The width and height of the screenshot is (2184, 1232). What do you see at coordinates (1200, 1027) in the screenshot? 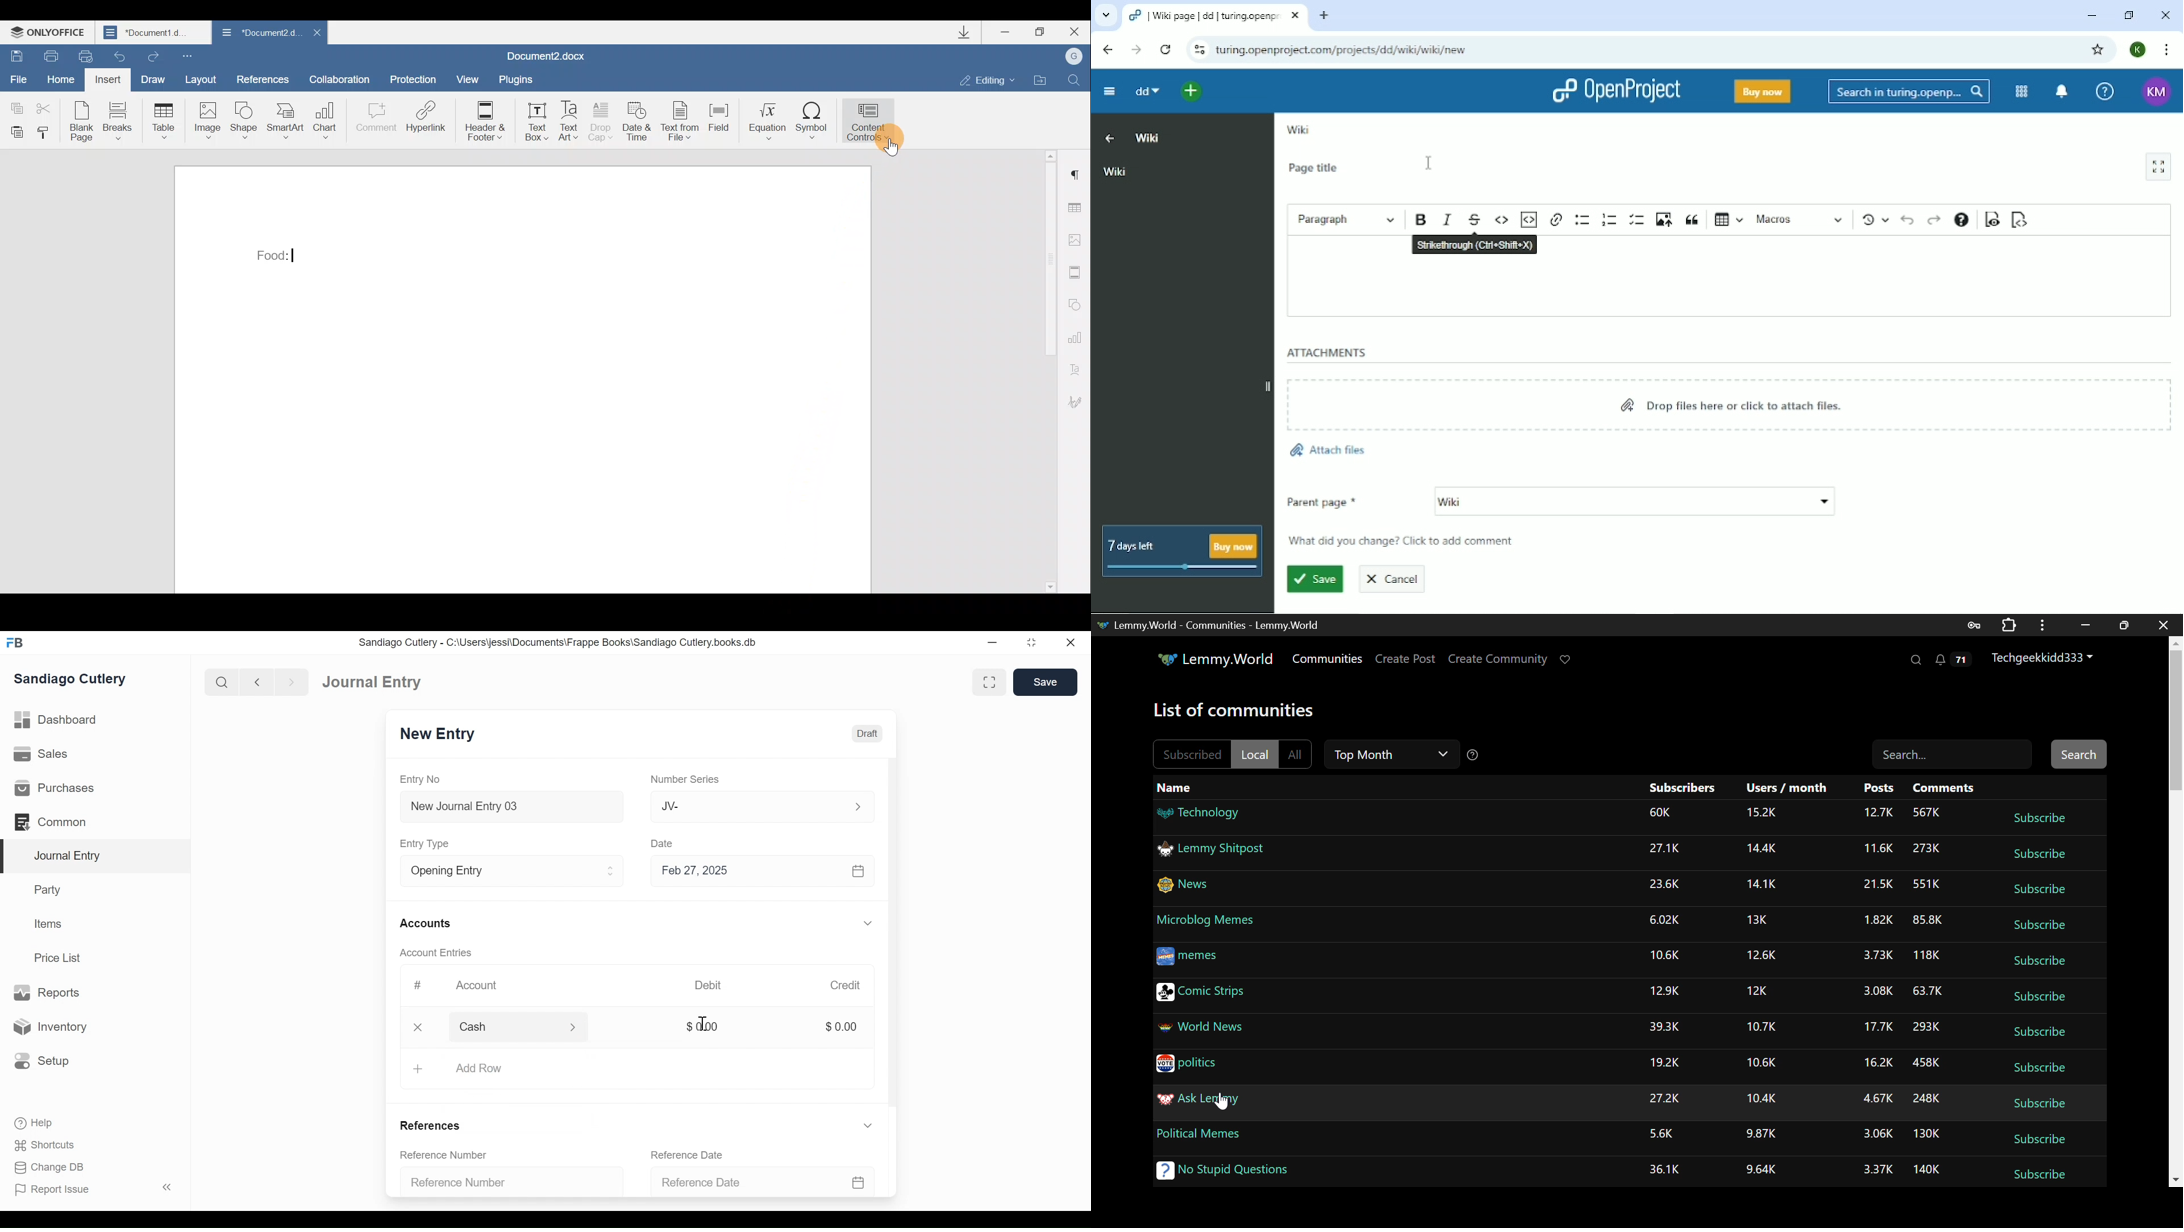
I see `World News Community` at bounding box center [1200, 1027].